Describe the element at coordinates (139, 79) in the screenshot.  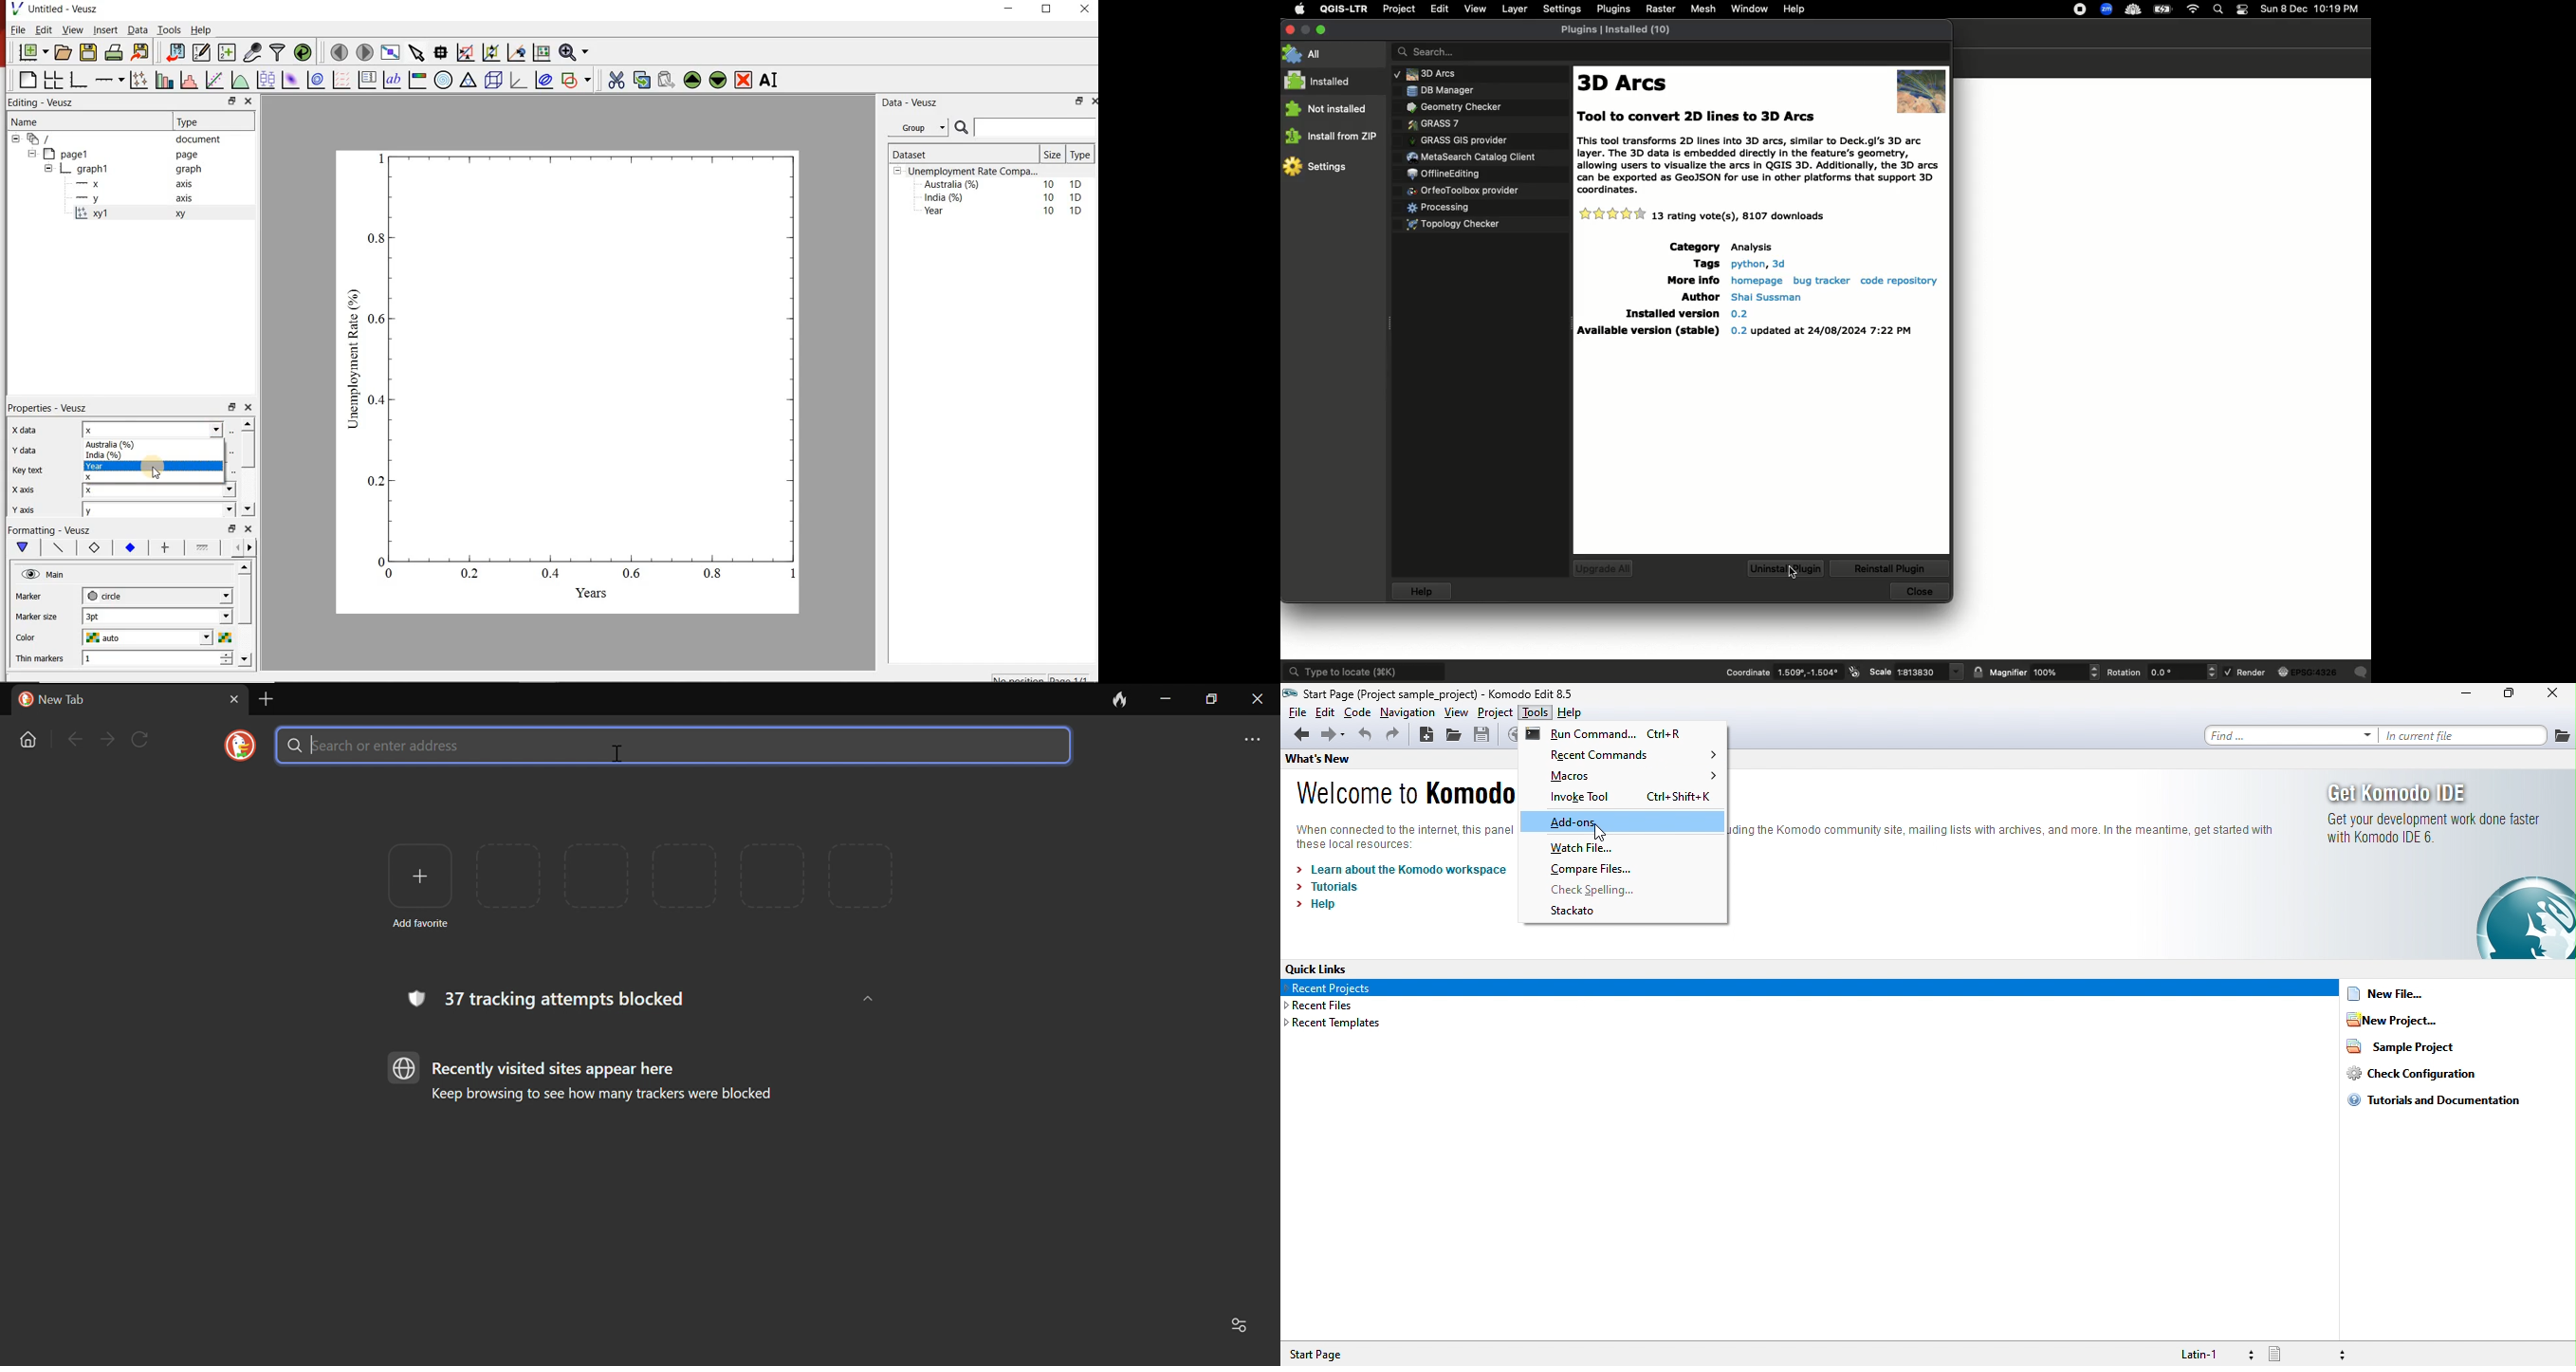
I see `plot points with lines and errorbars` at that location.